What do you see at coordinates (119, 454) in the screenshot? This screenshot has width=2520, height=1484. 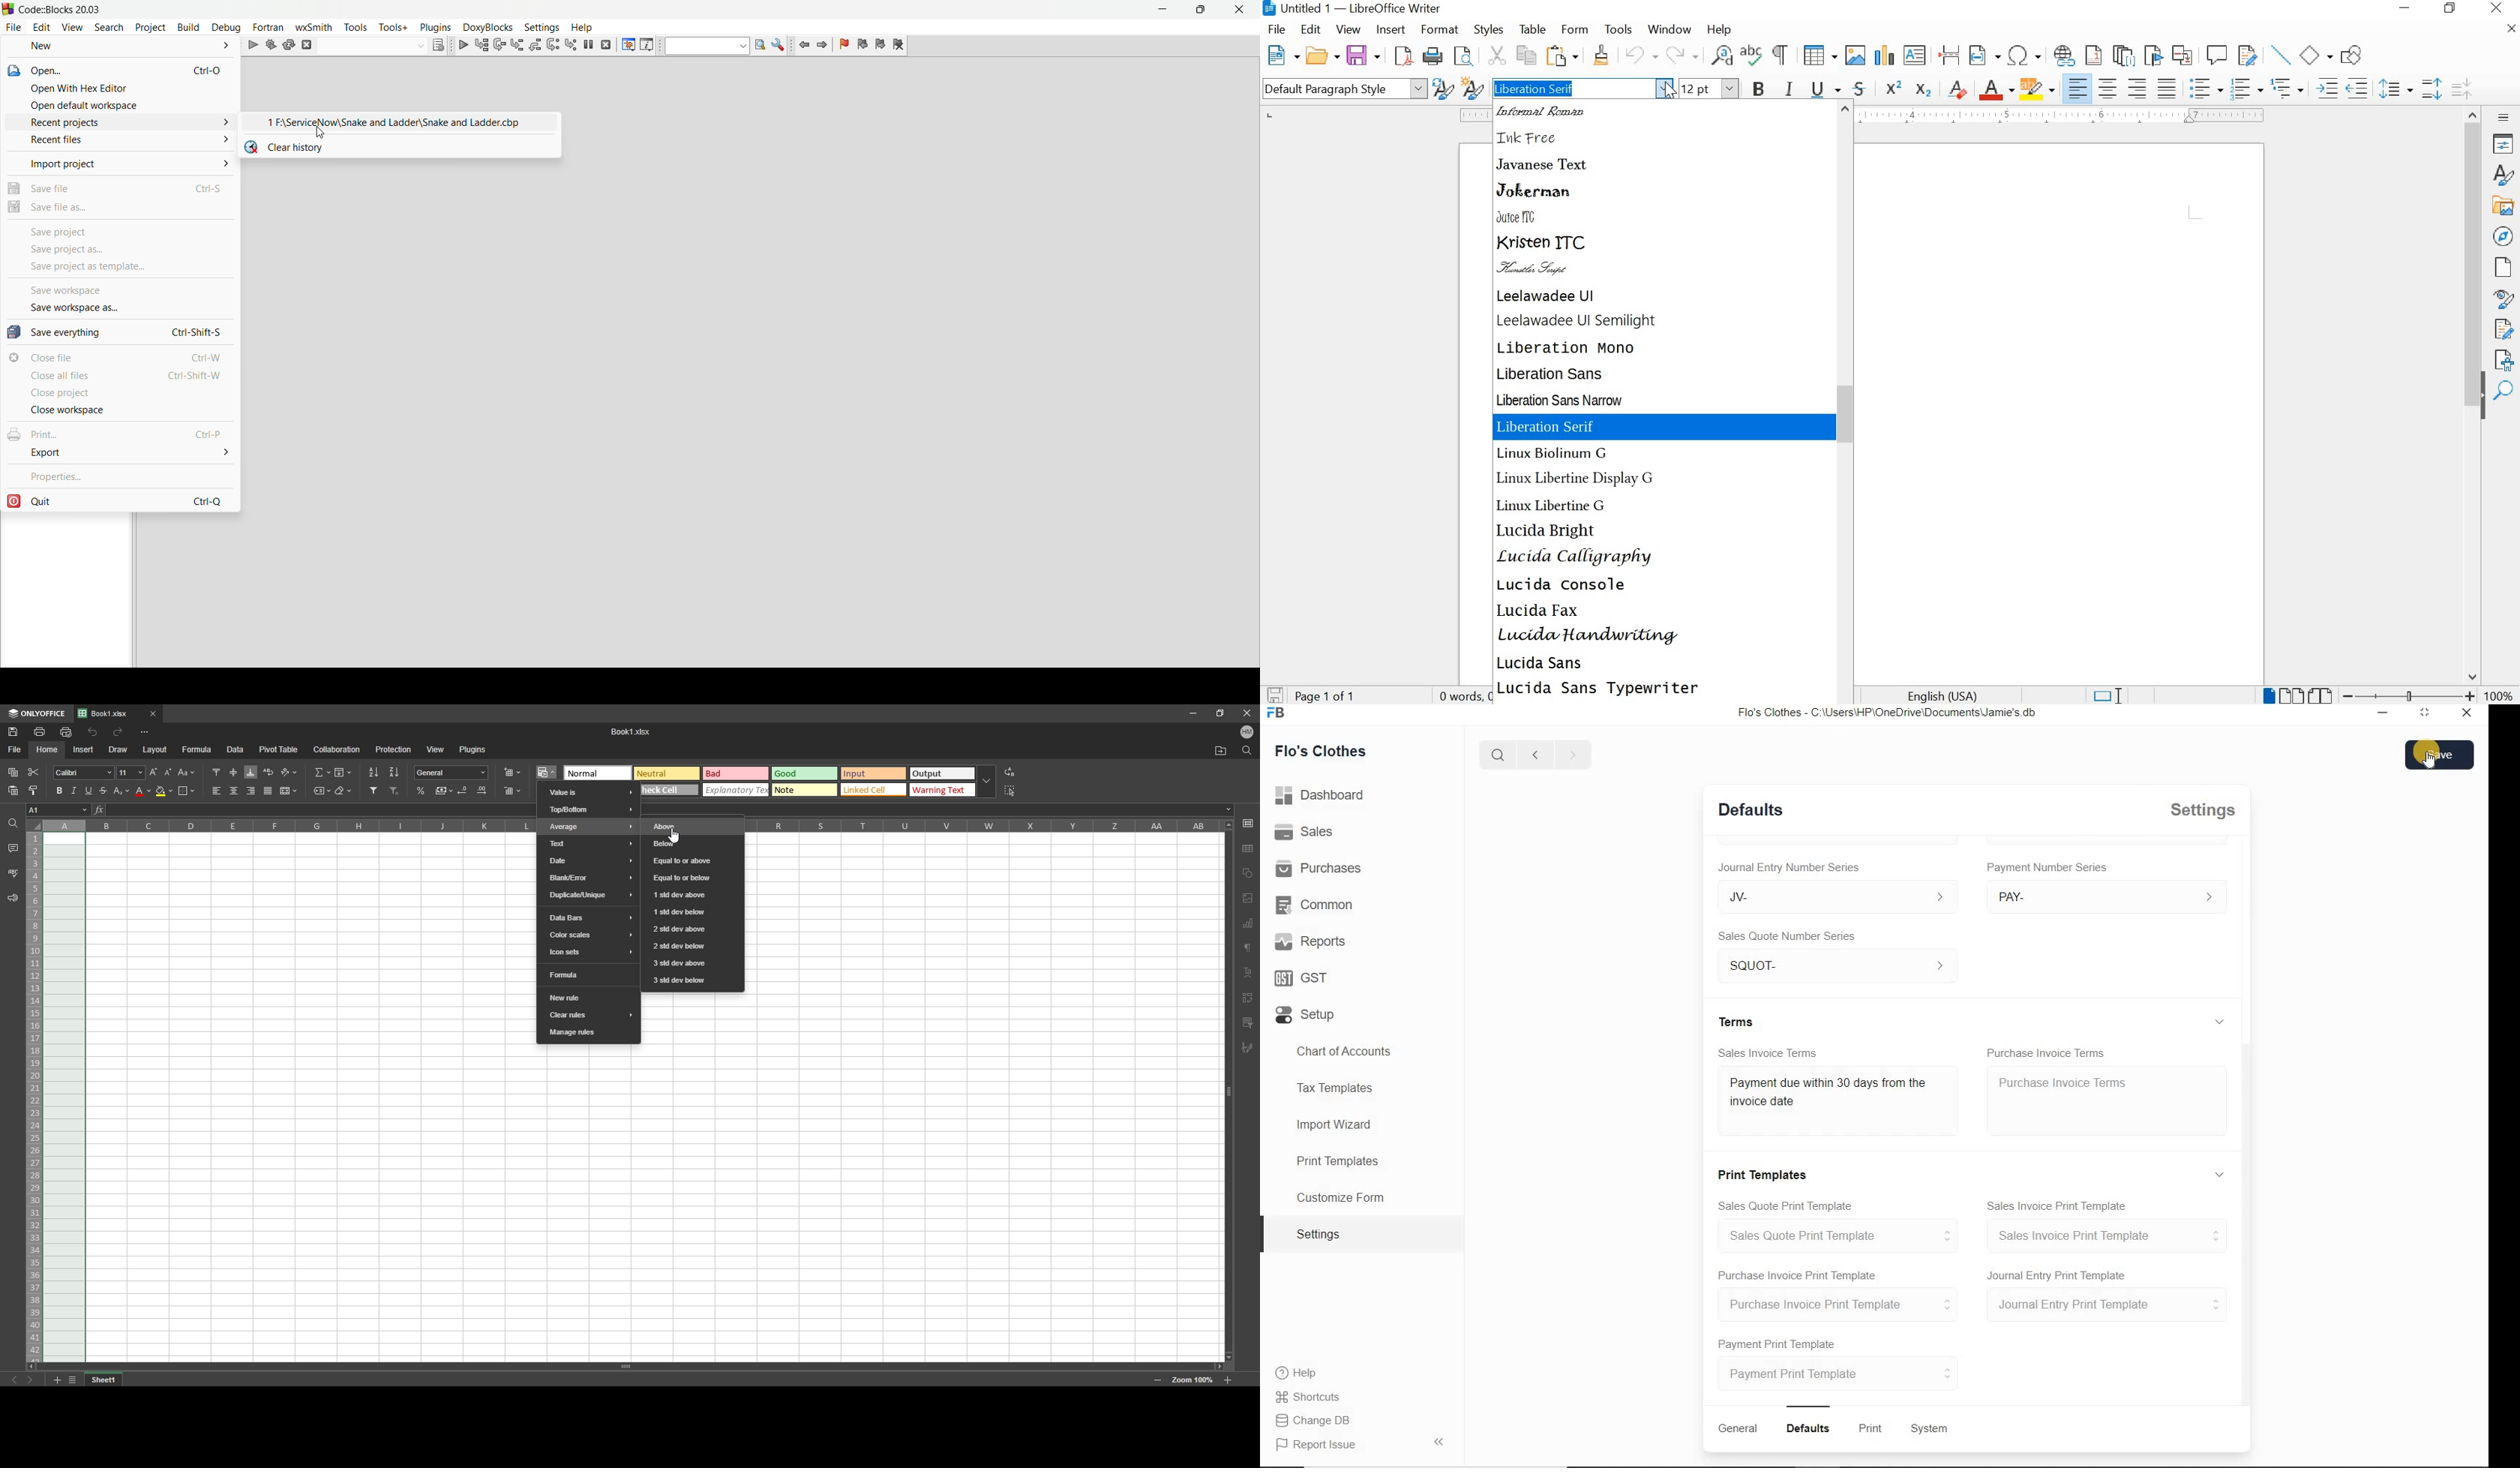 I see `export` at bounding box center [119, 454].